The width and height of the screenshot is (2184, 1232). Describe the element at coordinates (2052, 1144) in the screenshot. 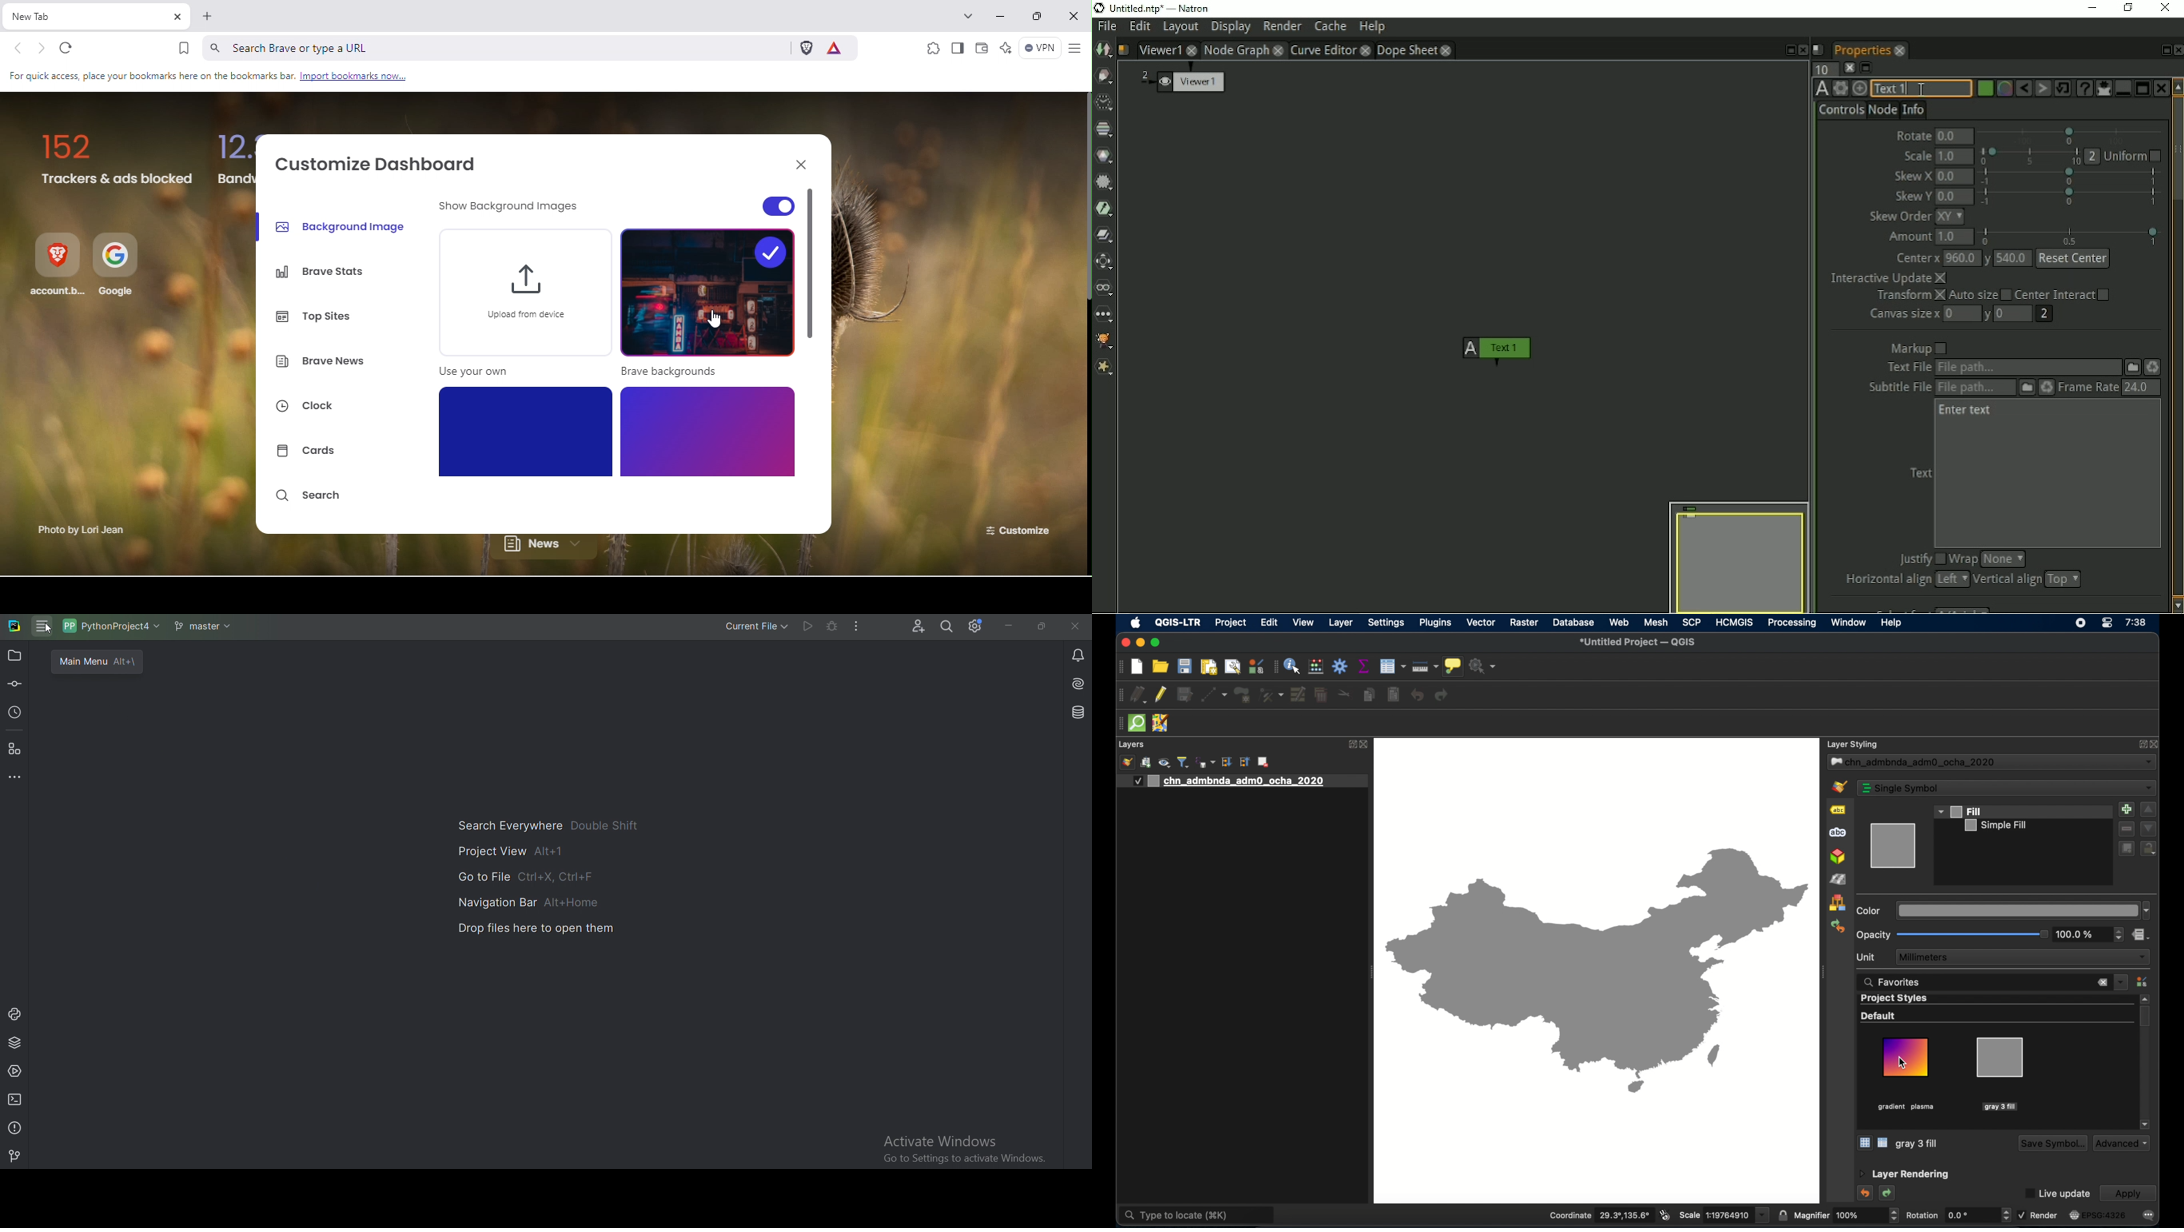

I see `save symbol` at that location.